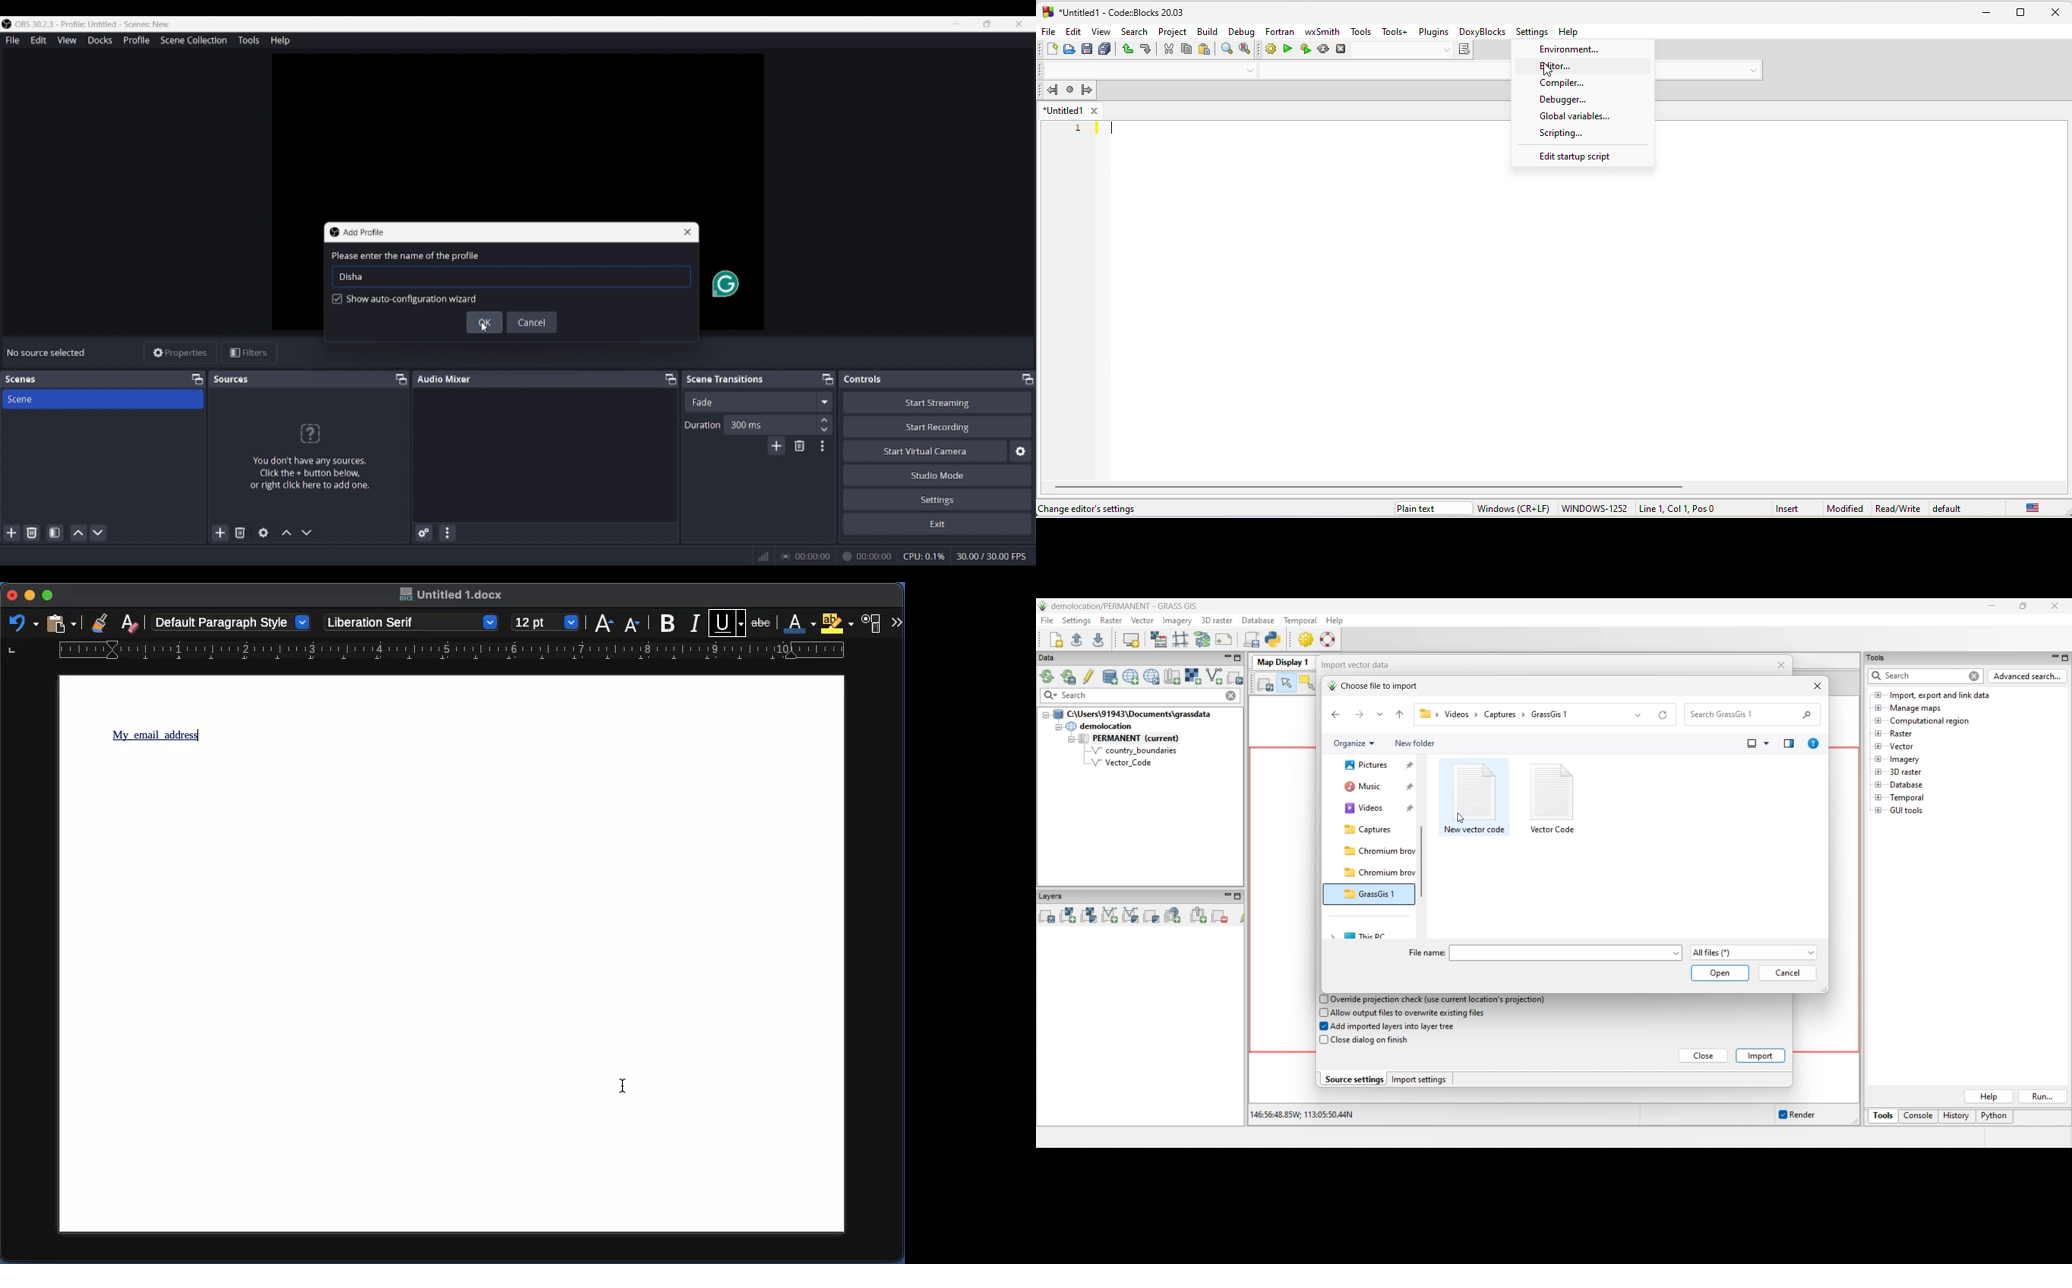  I want to click on Transition properties, so click(822, 447).